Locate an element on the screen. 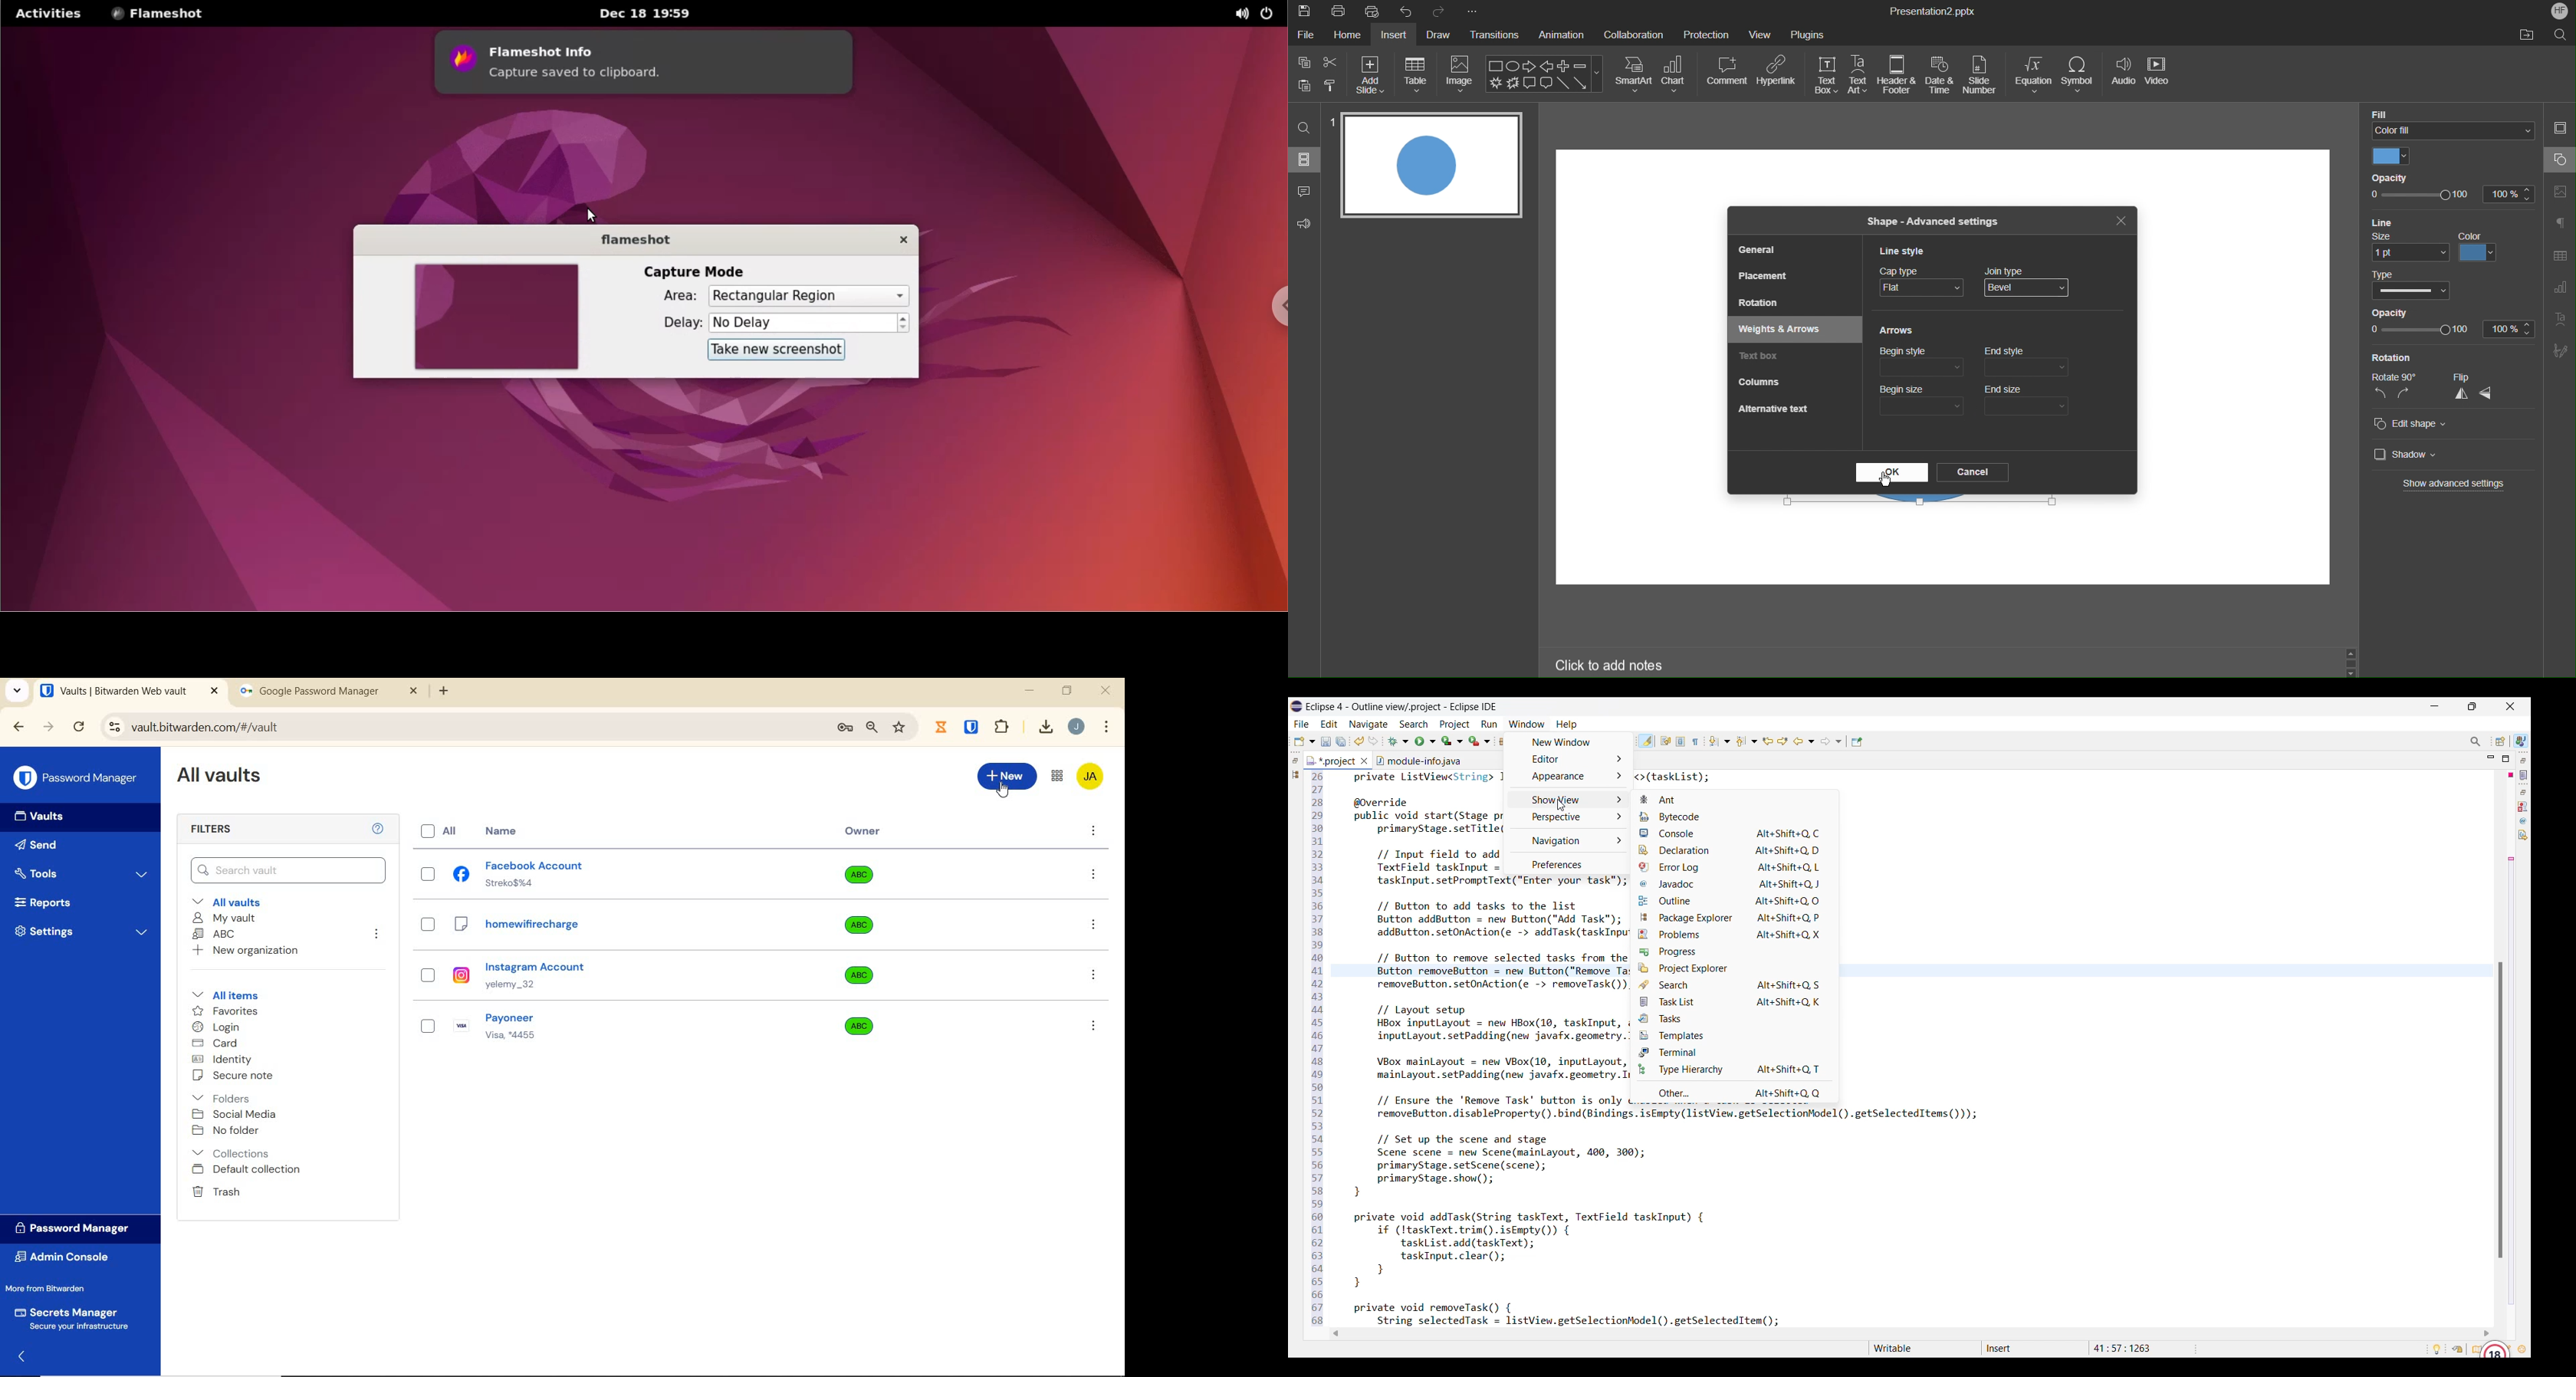 Image resolution: width=2576 pixels, height=1400 pixels. View is located at coordinates (1761, 34).